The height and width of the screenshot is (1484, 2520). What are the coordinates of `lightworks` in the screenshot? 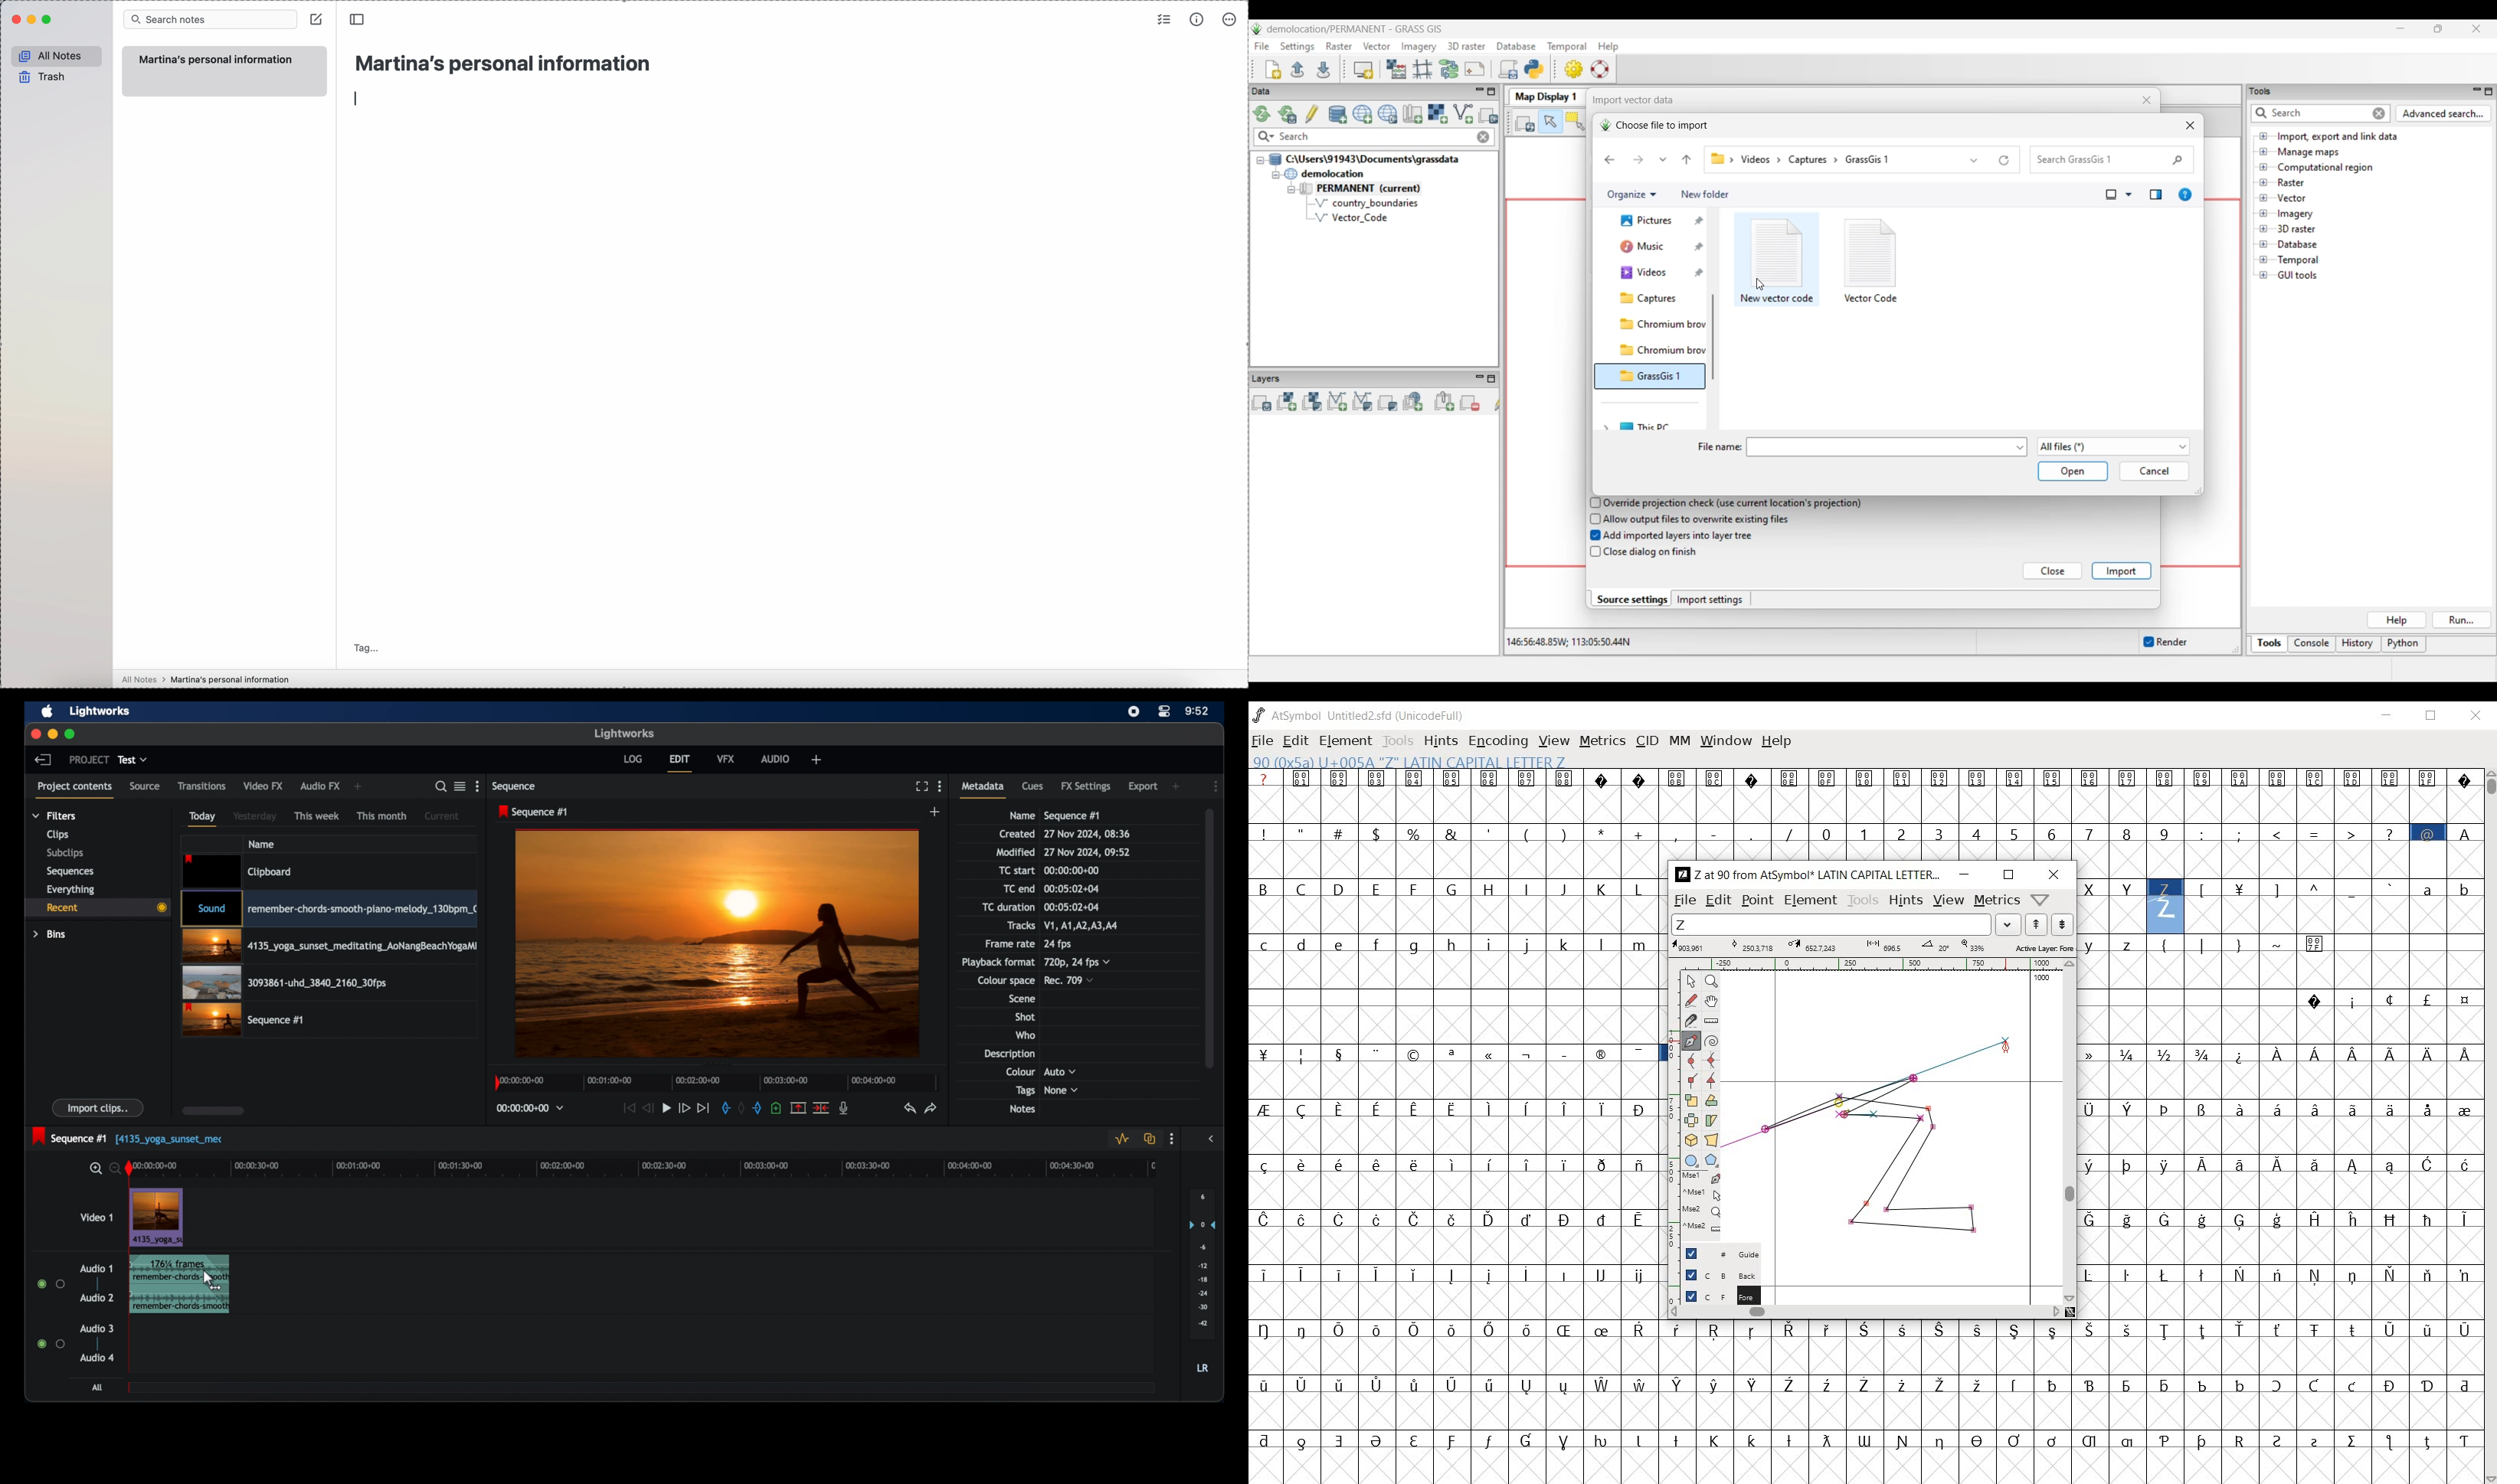 It's located at (99, 712).